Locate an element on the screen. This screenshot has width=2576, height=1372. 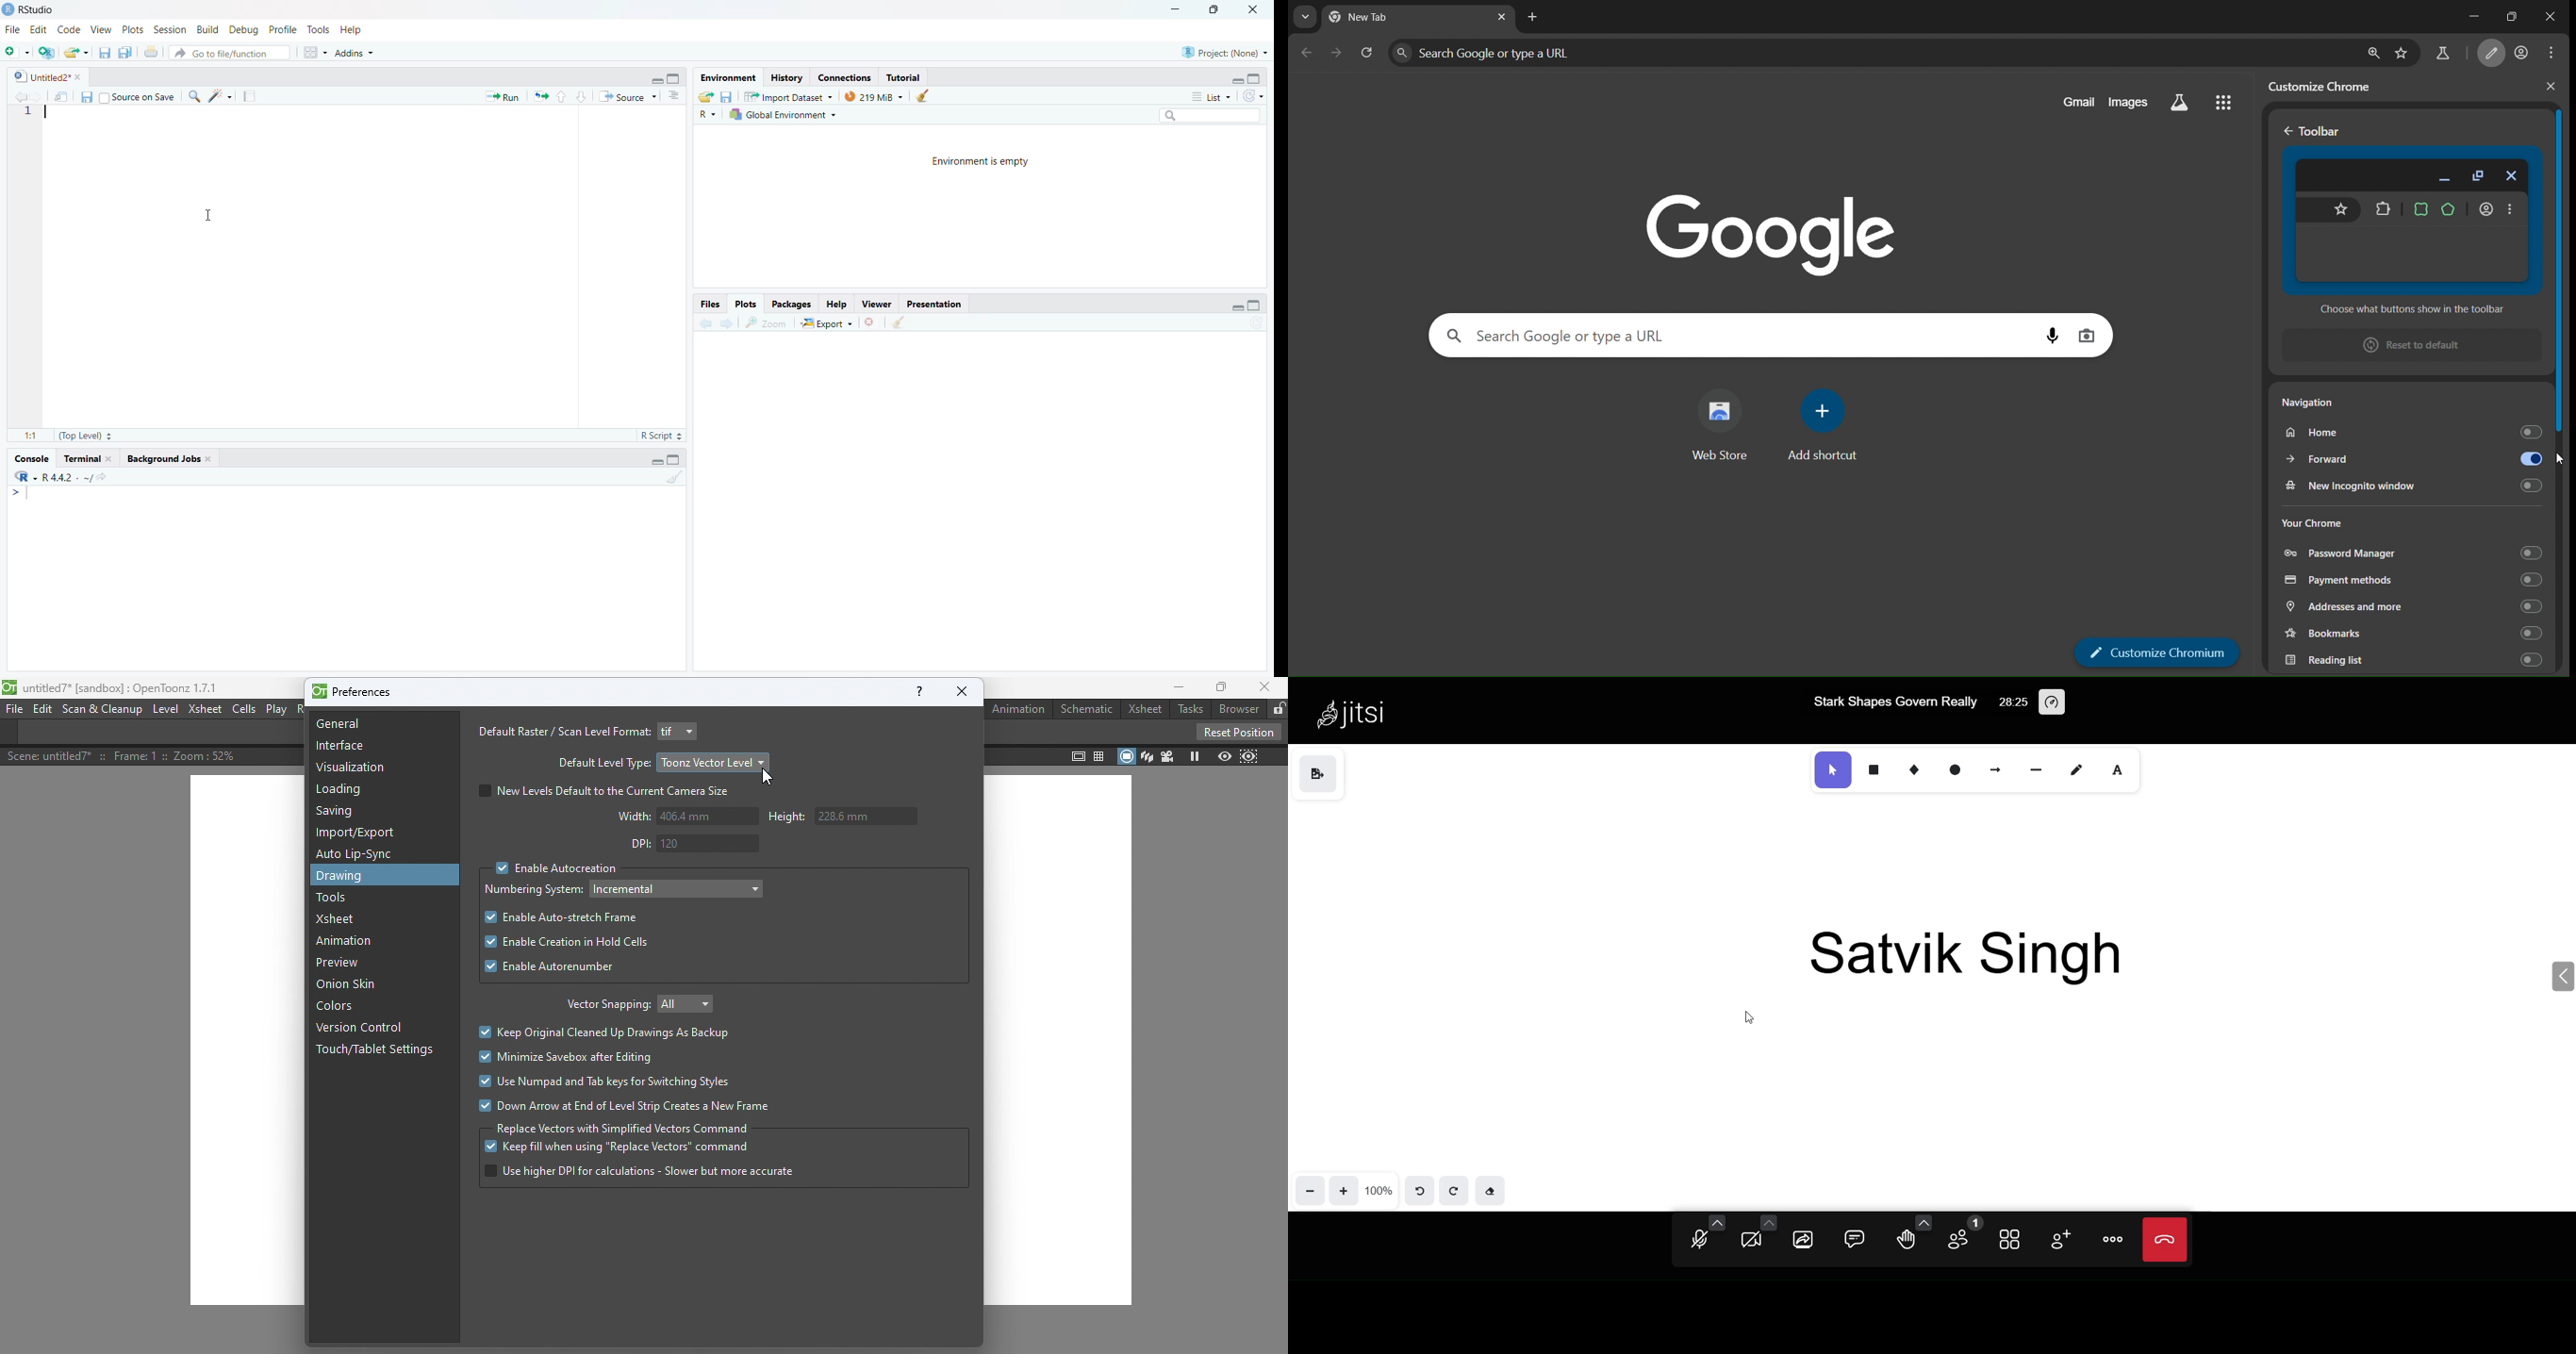
Maximize is located at coordinates (1218, 11).